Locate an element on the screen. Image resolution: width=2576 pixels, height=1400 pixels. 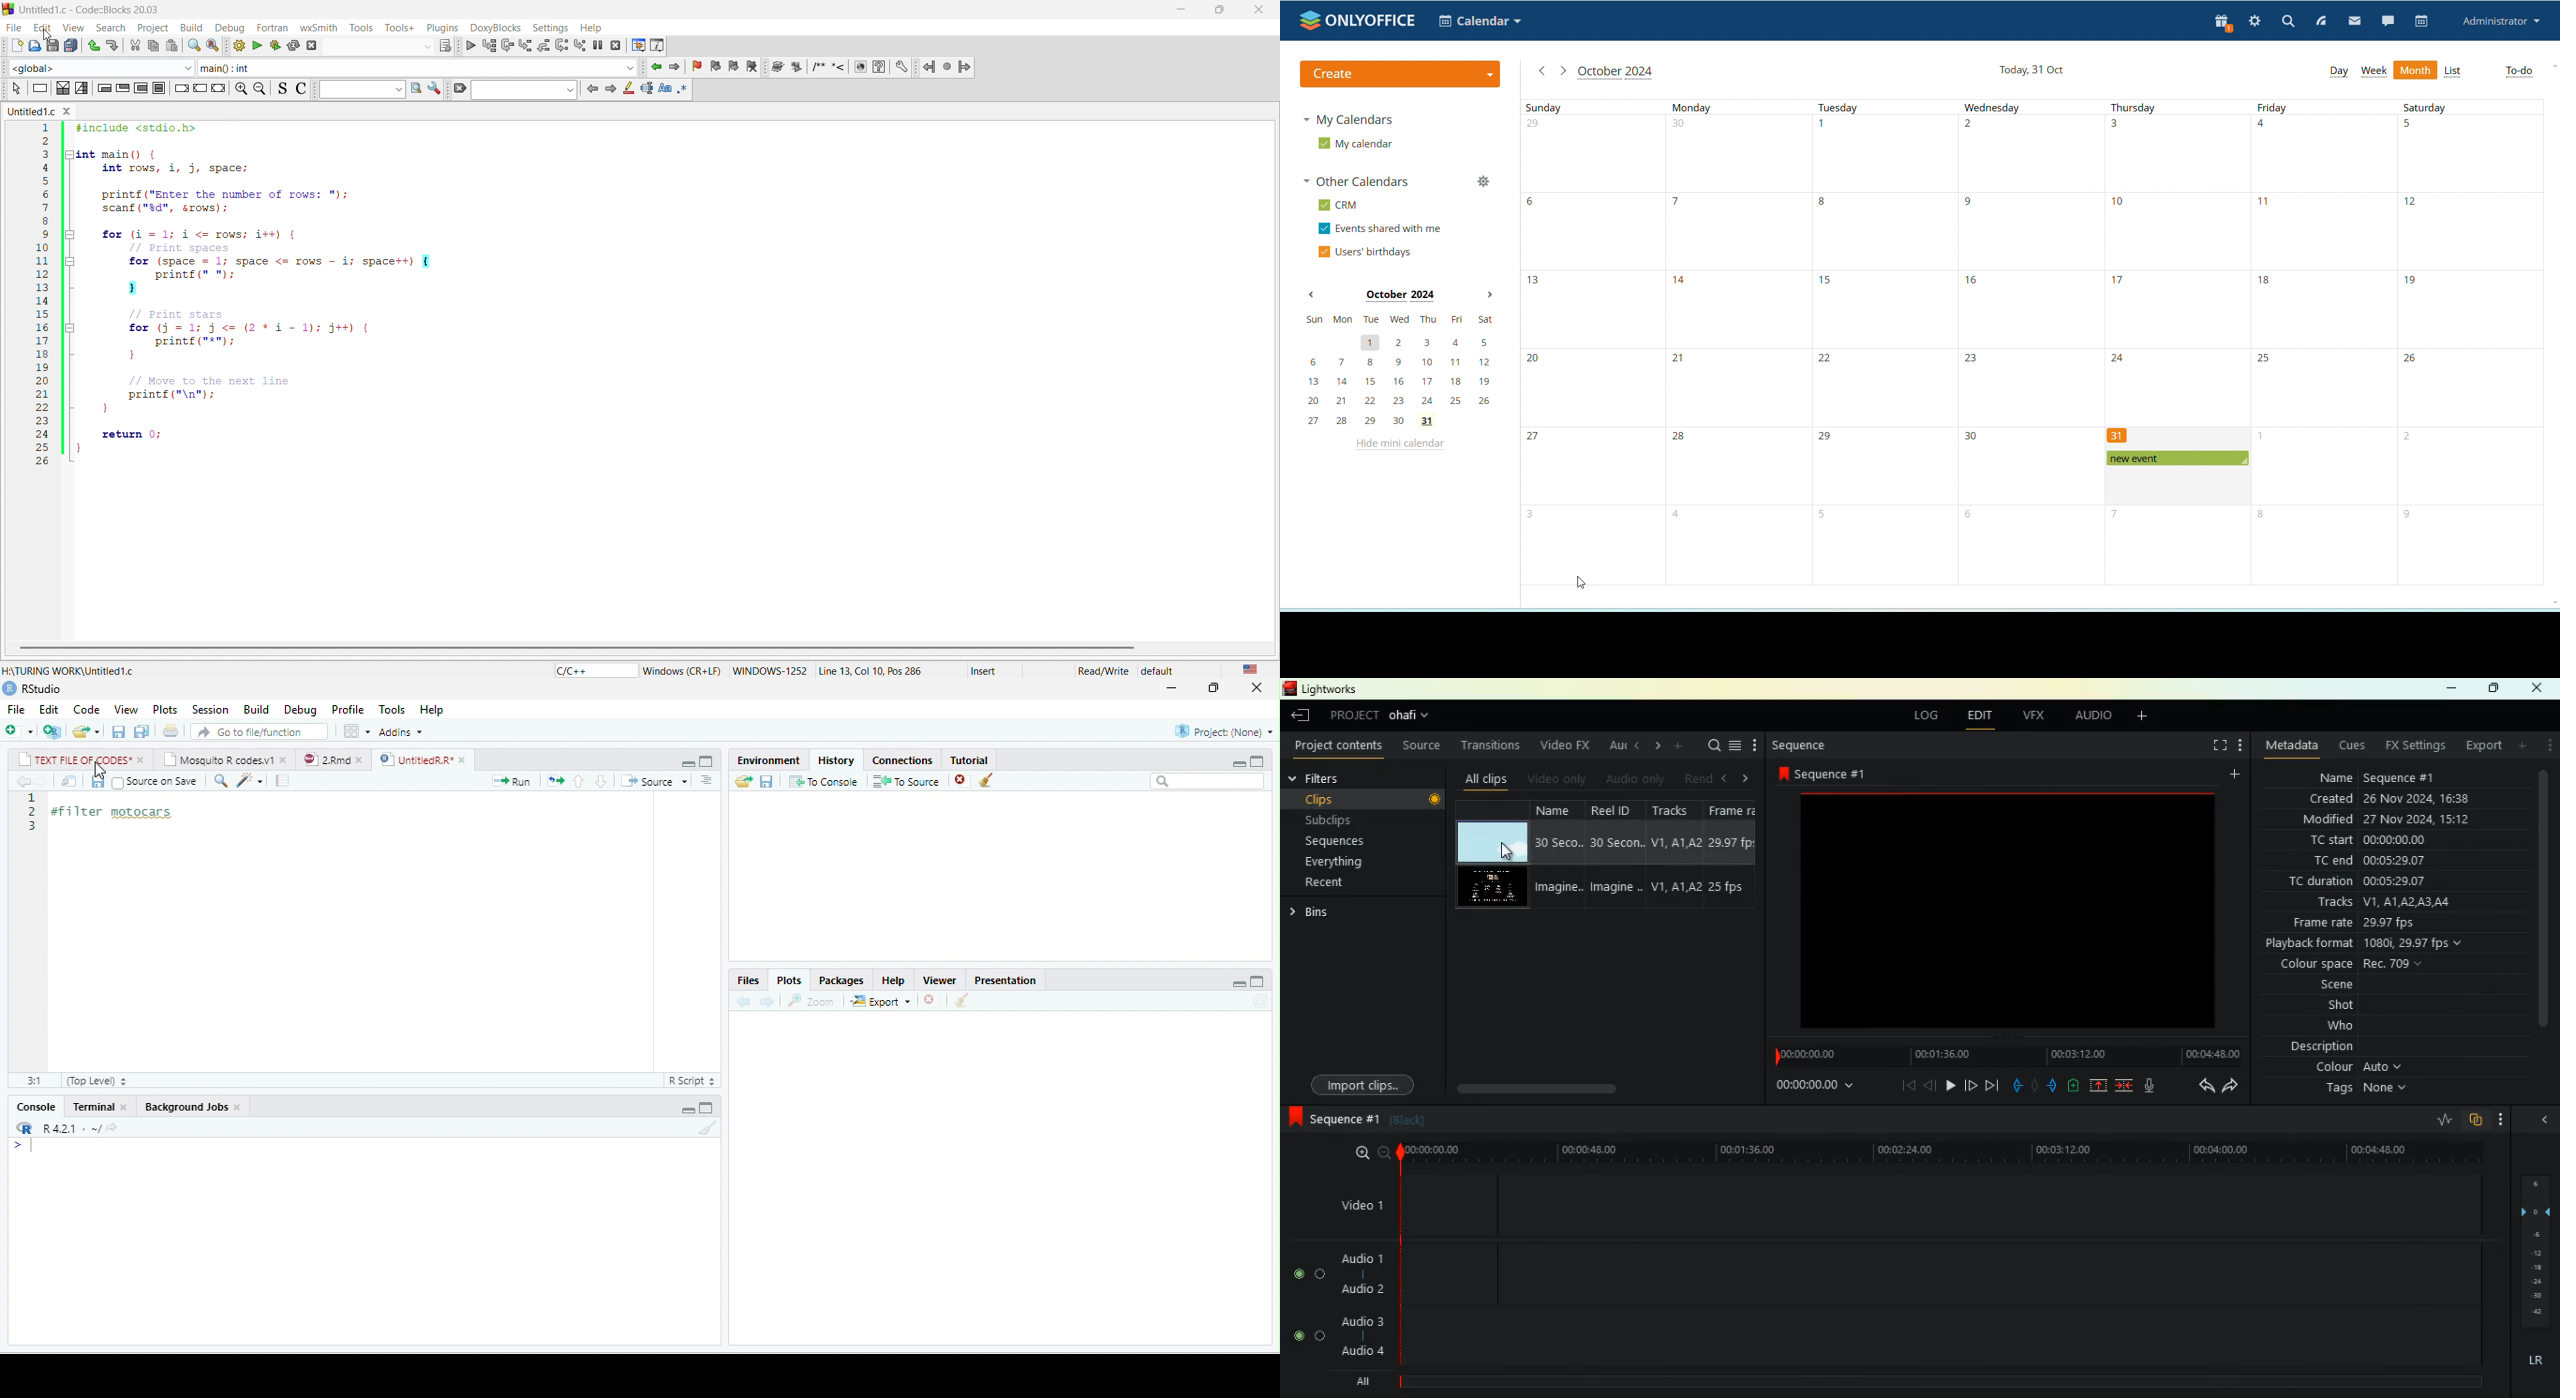
jump forward is located at coordinates (966, 68).